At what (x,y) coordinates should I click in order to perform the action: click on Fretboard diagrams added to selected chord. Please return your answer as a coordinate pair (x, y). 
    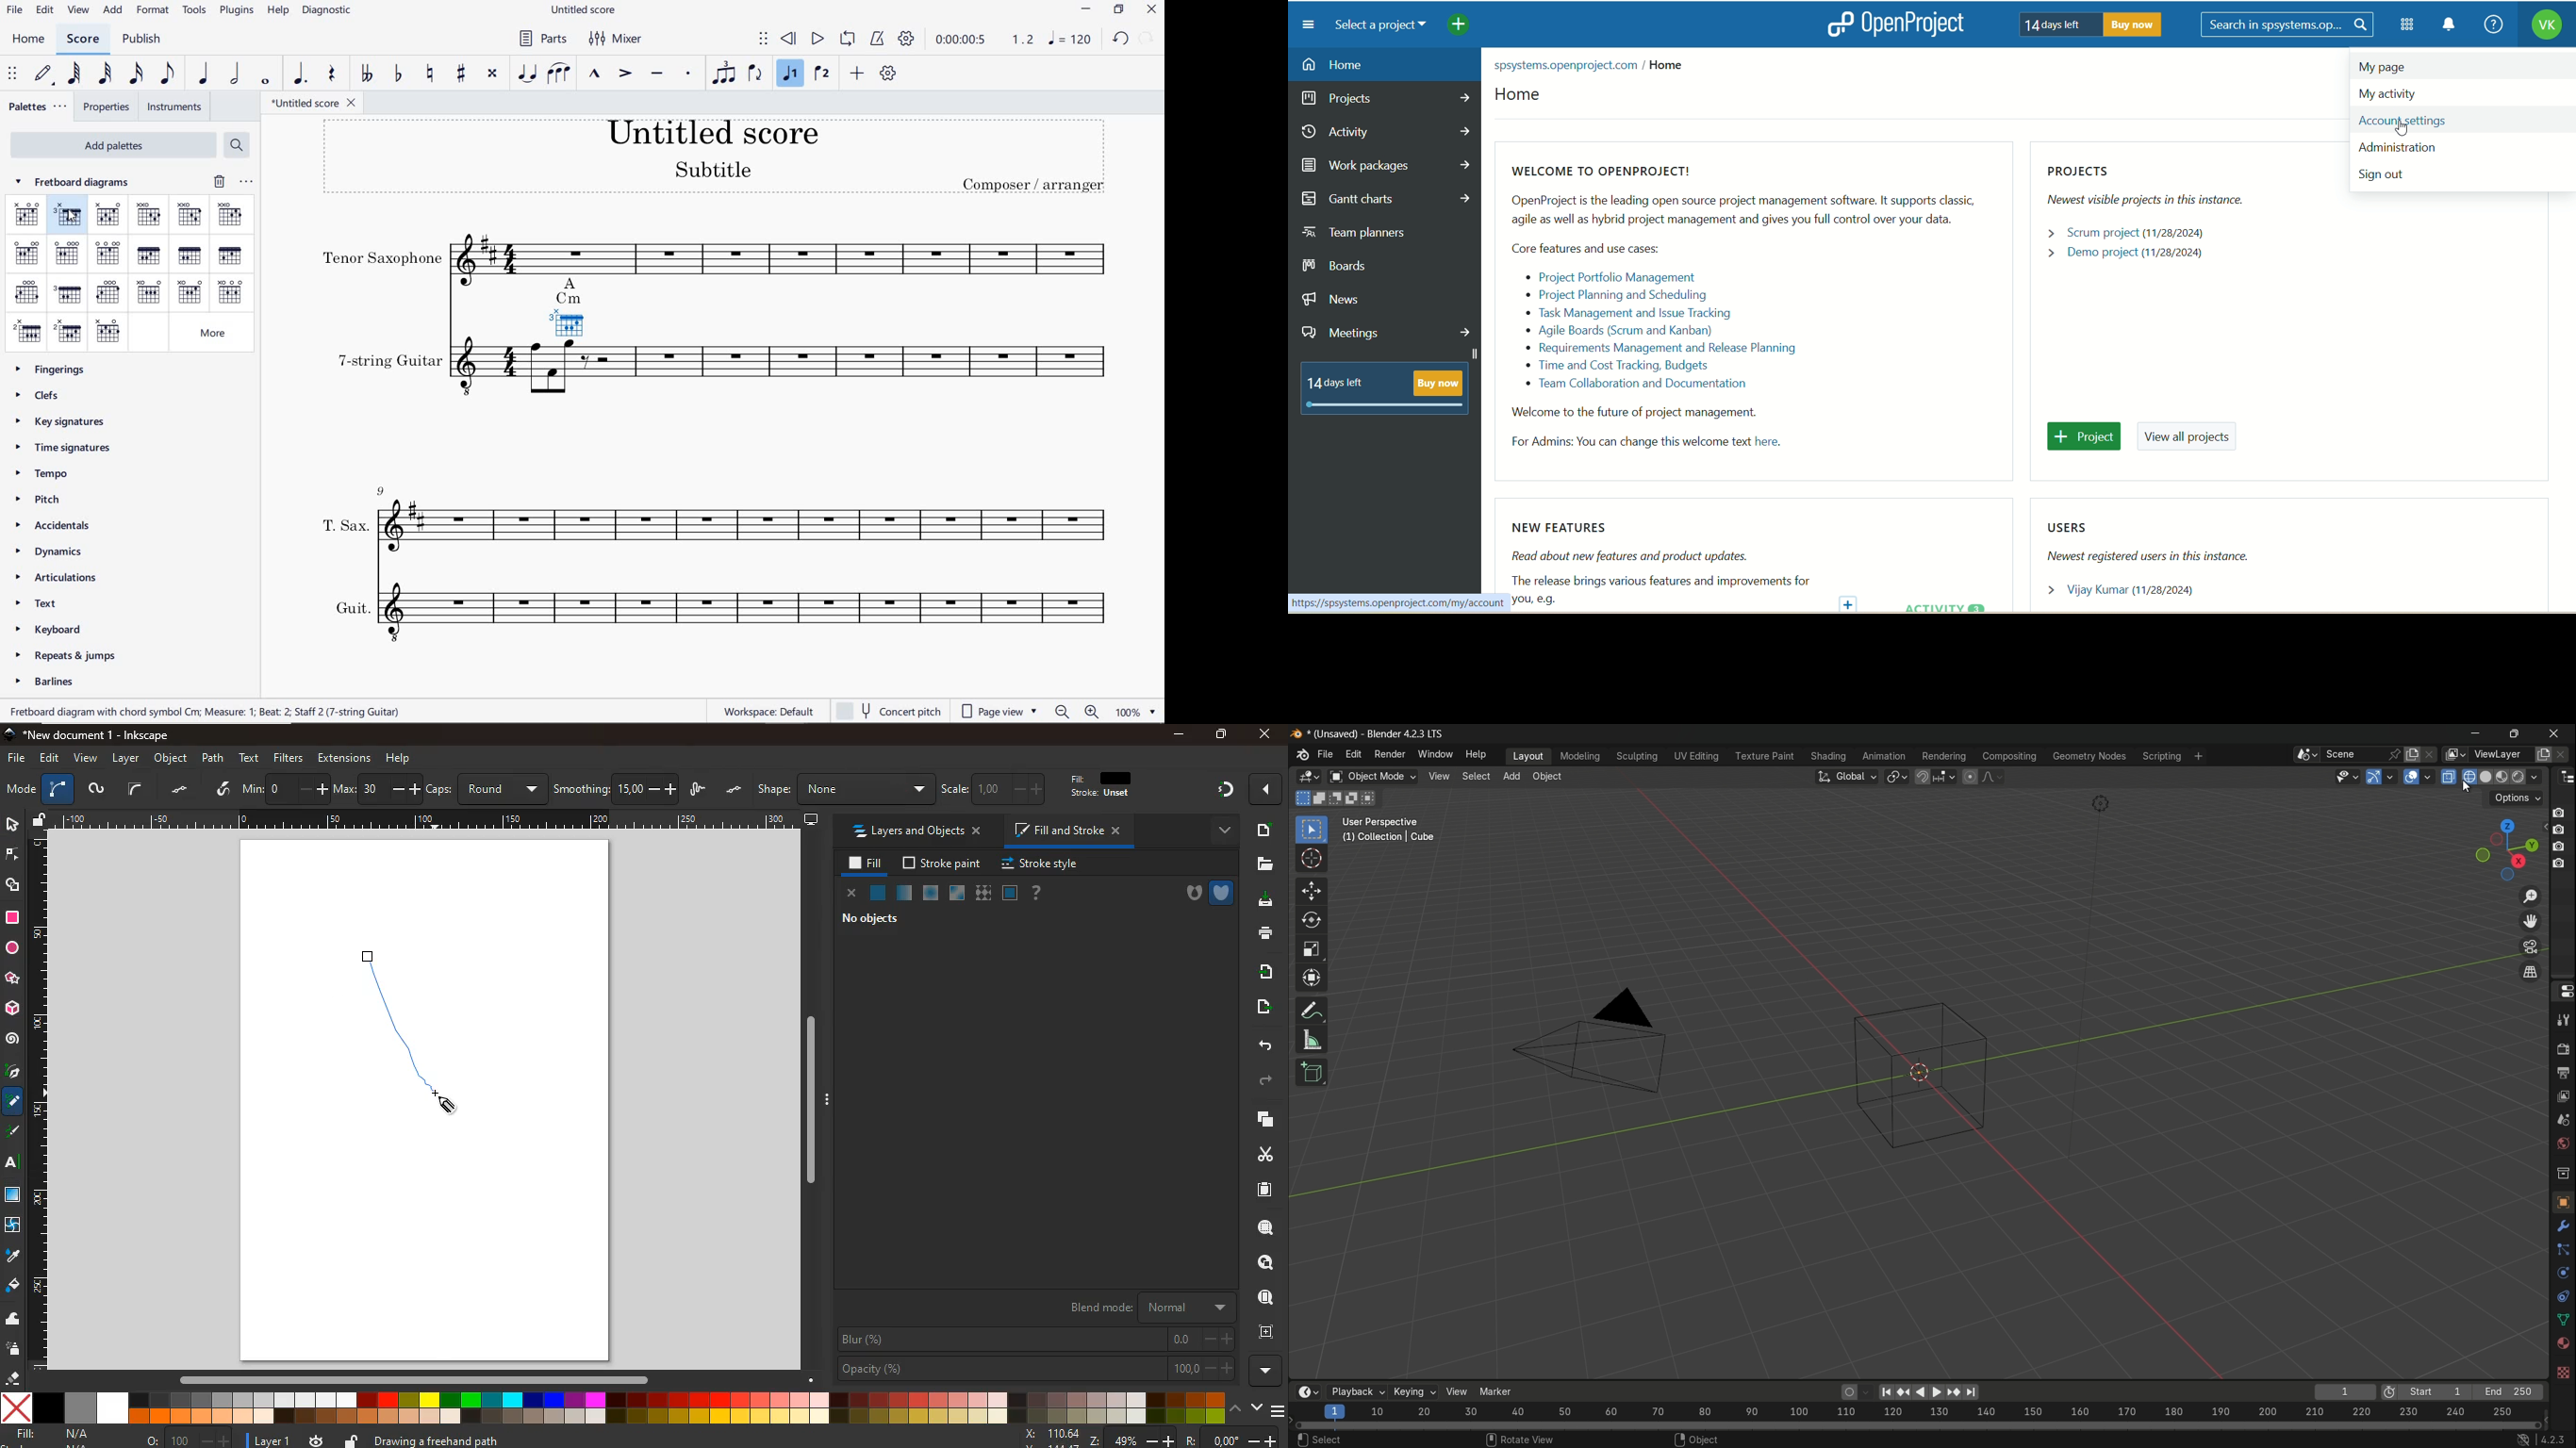
    Looking at the image, I should click on (574, 308).